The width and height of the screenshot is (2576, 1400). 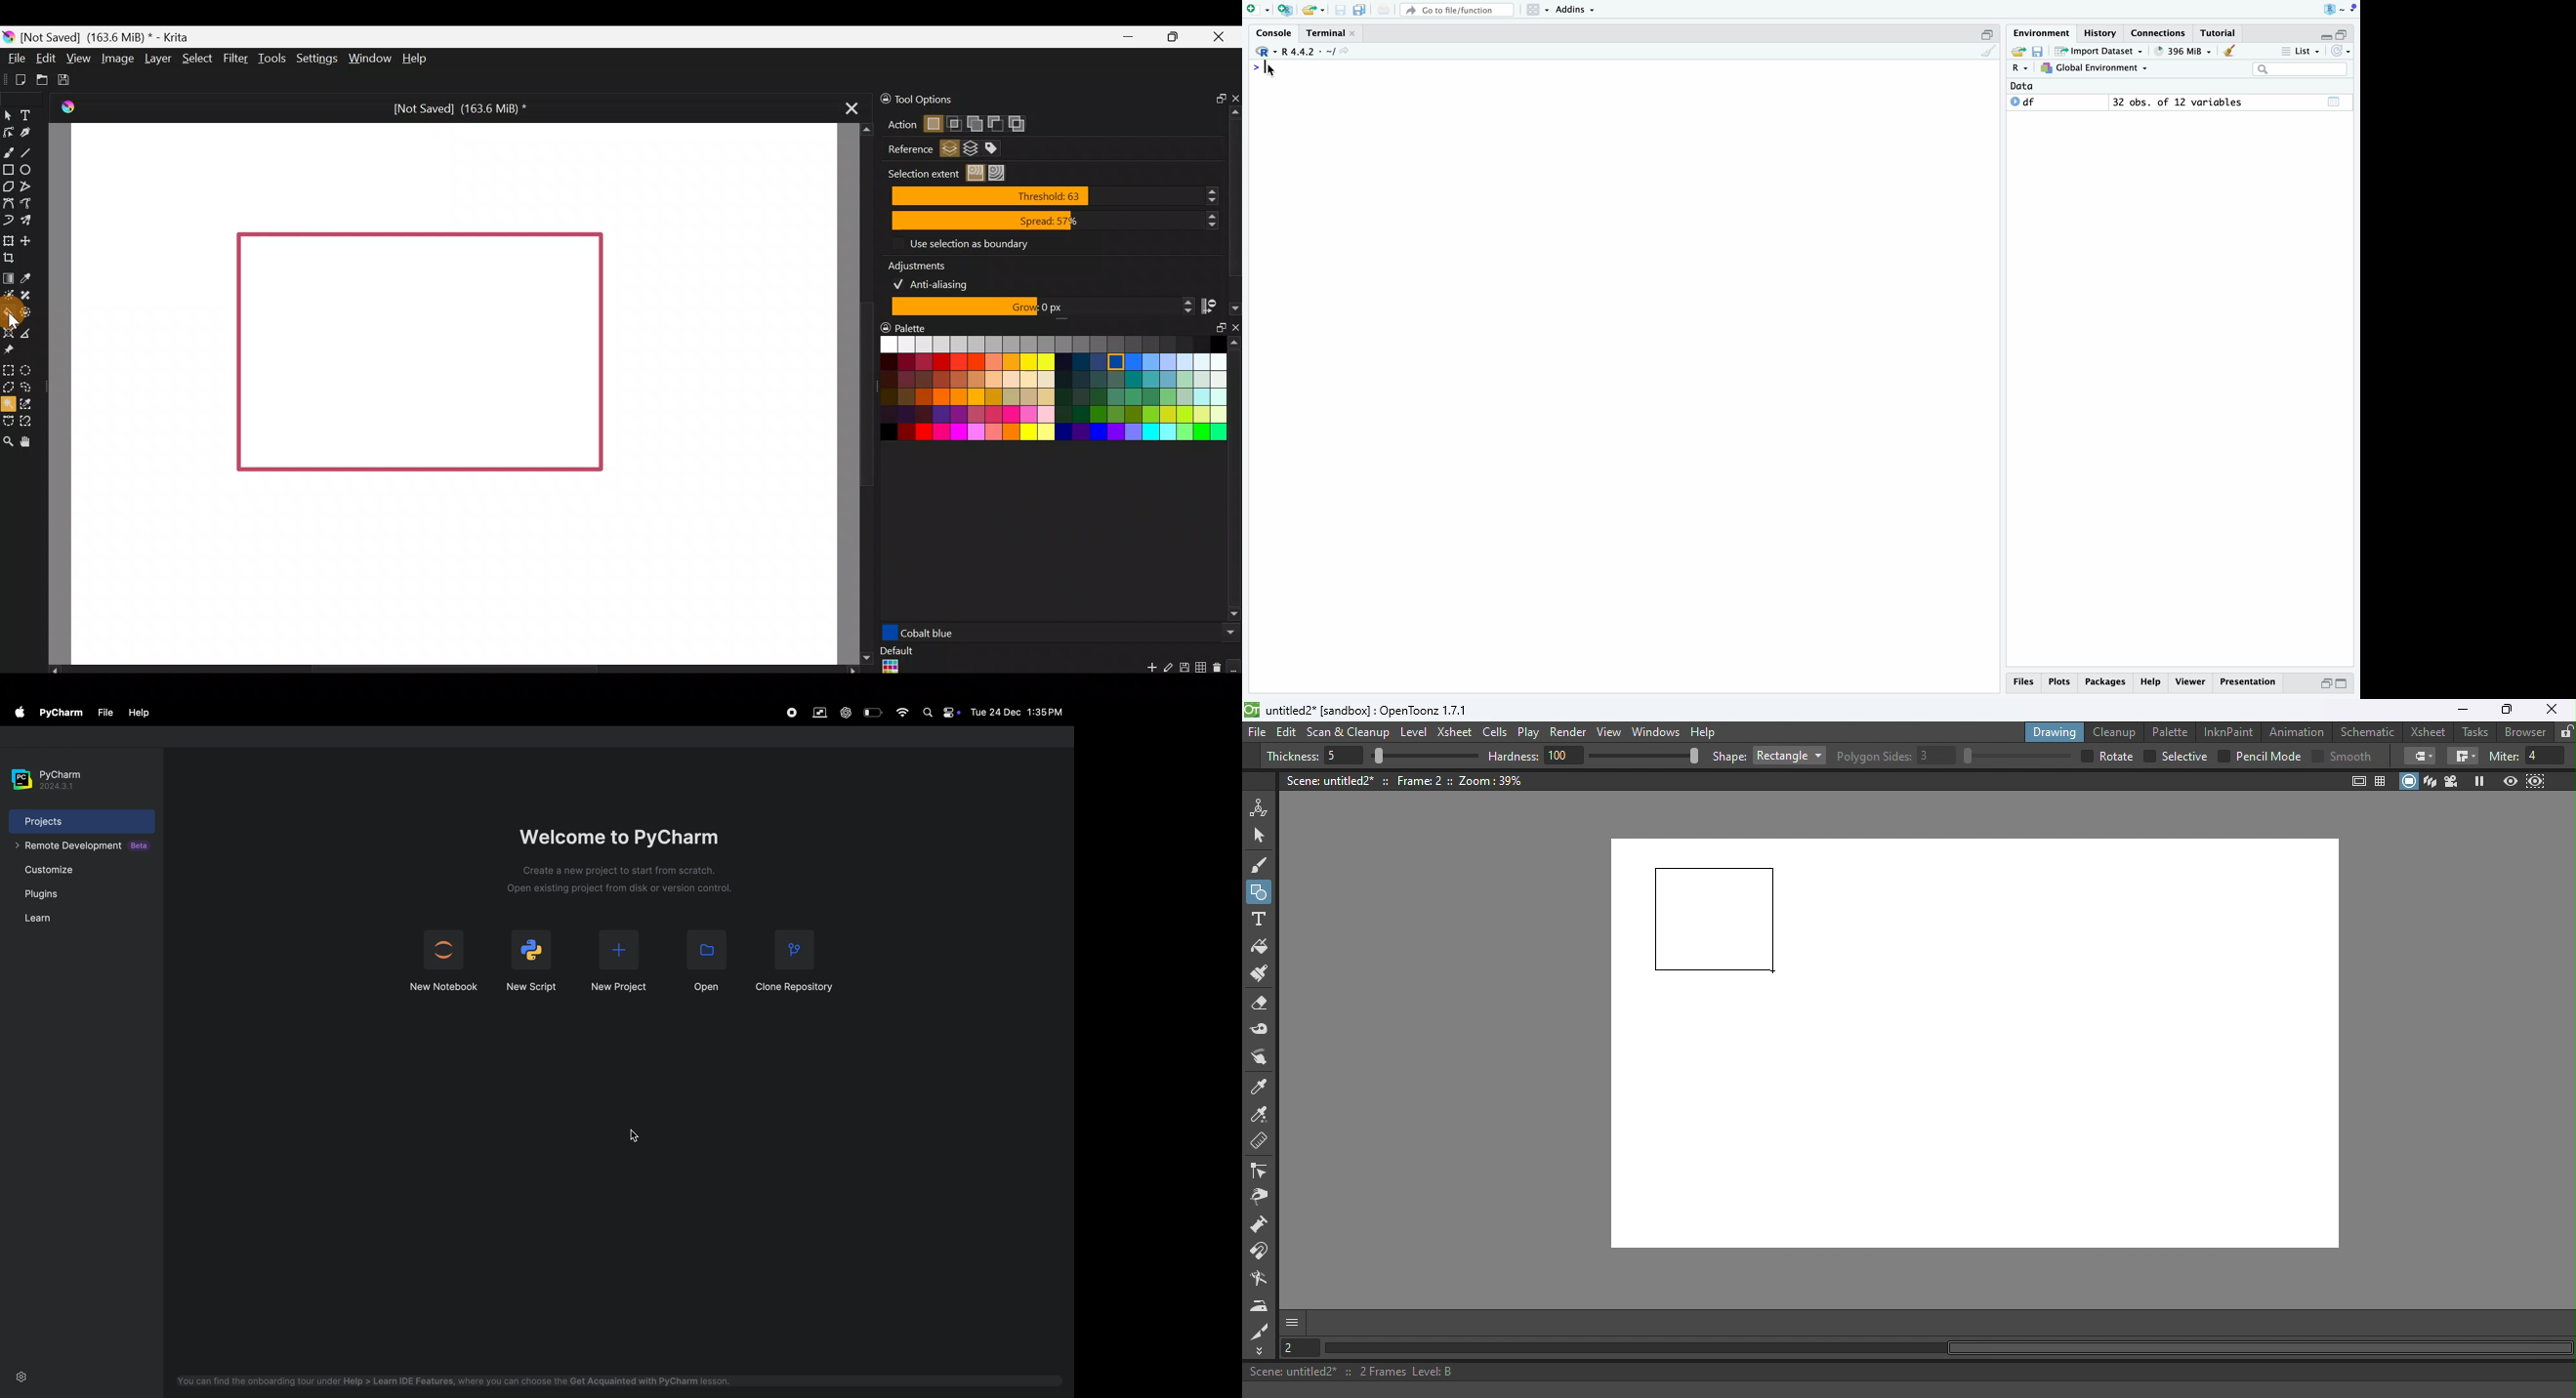 What do you see at coordinates (1576, 9) in the screenshot?
I see `Addins` at bounding box center [1576, 9].